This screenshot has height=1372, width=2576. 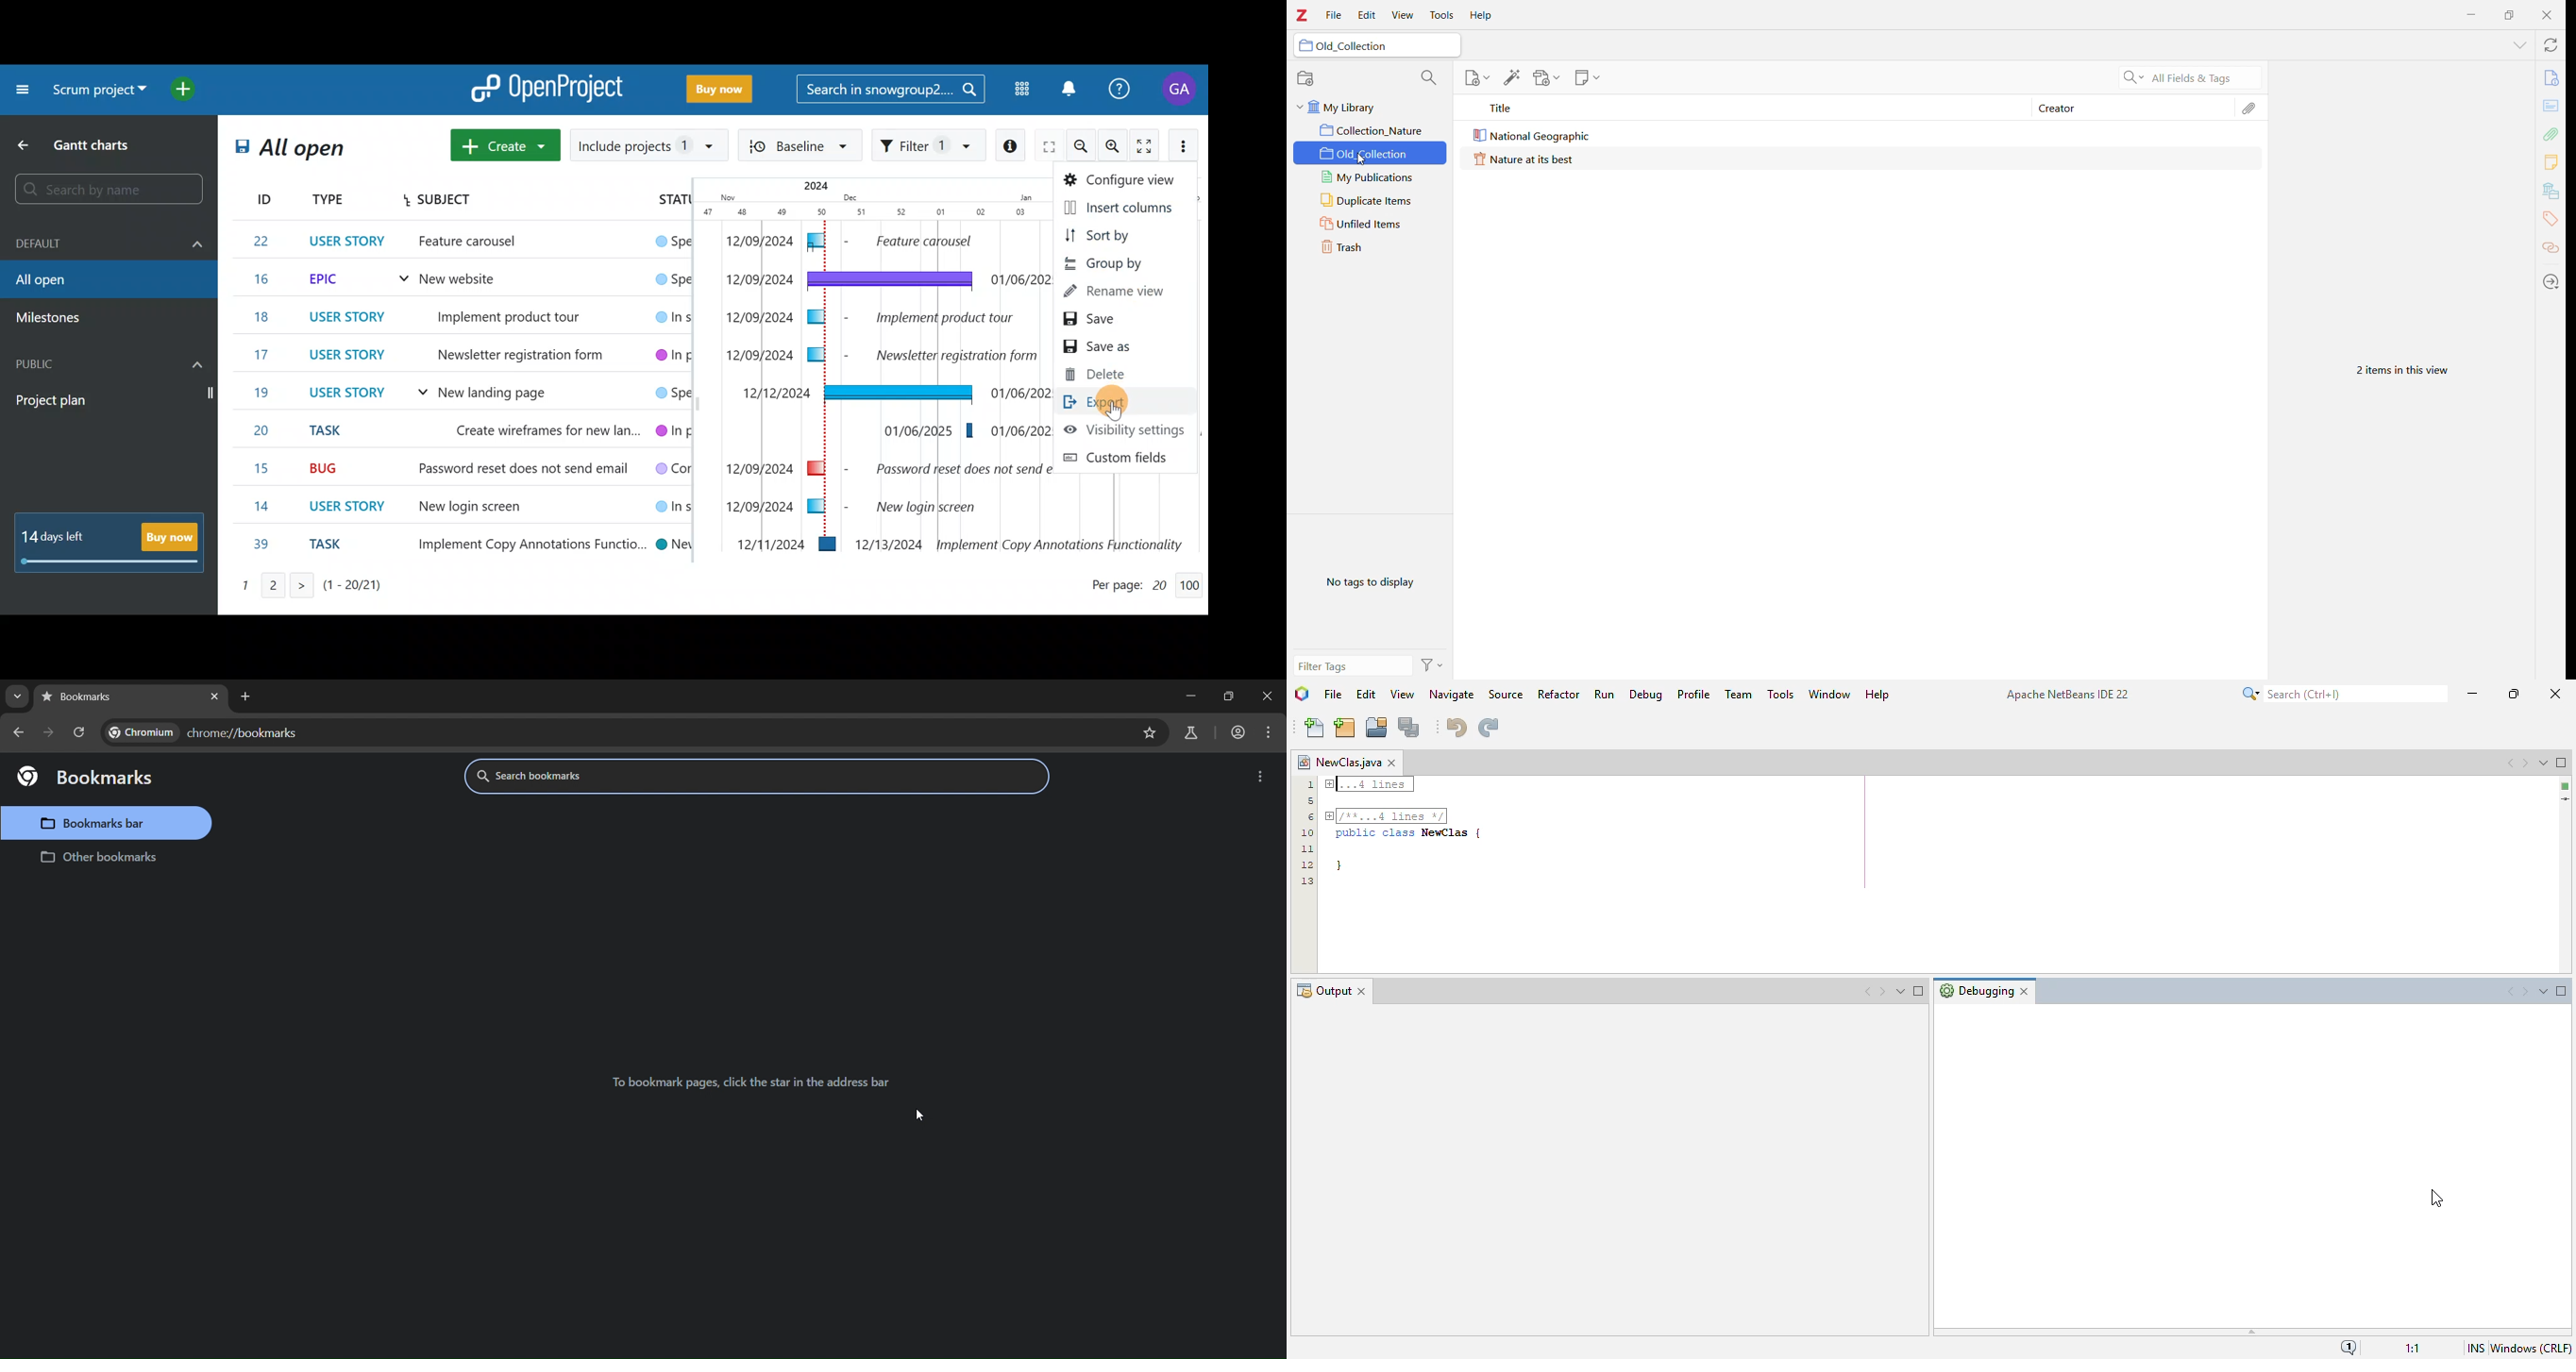 What do you see at coordinates (1362, 47) in the screenshot?
I see `Old_Collection` at bounding box center [1362, 47].